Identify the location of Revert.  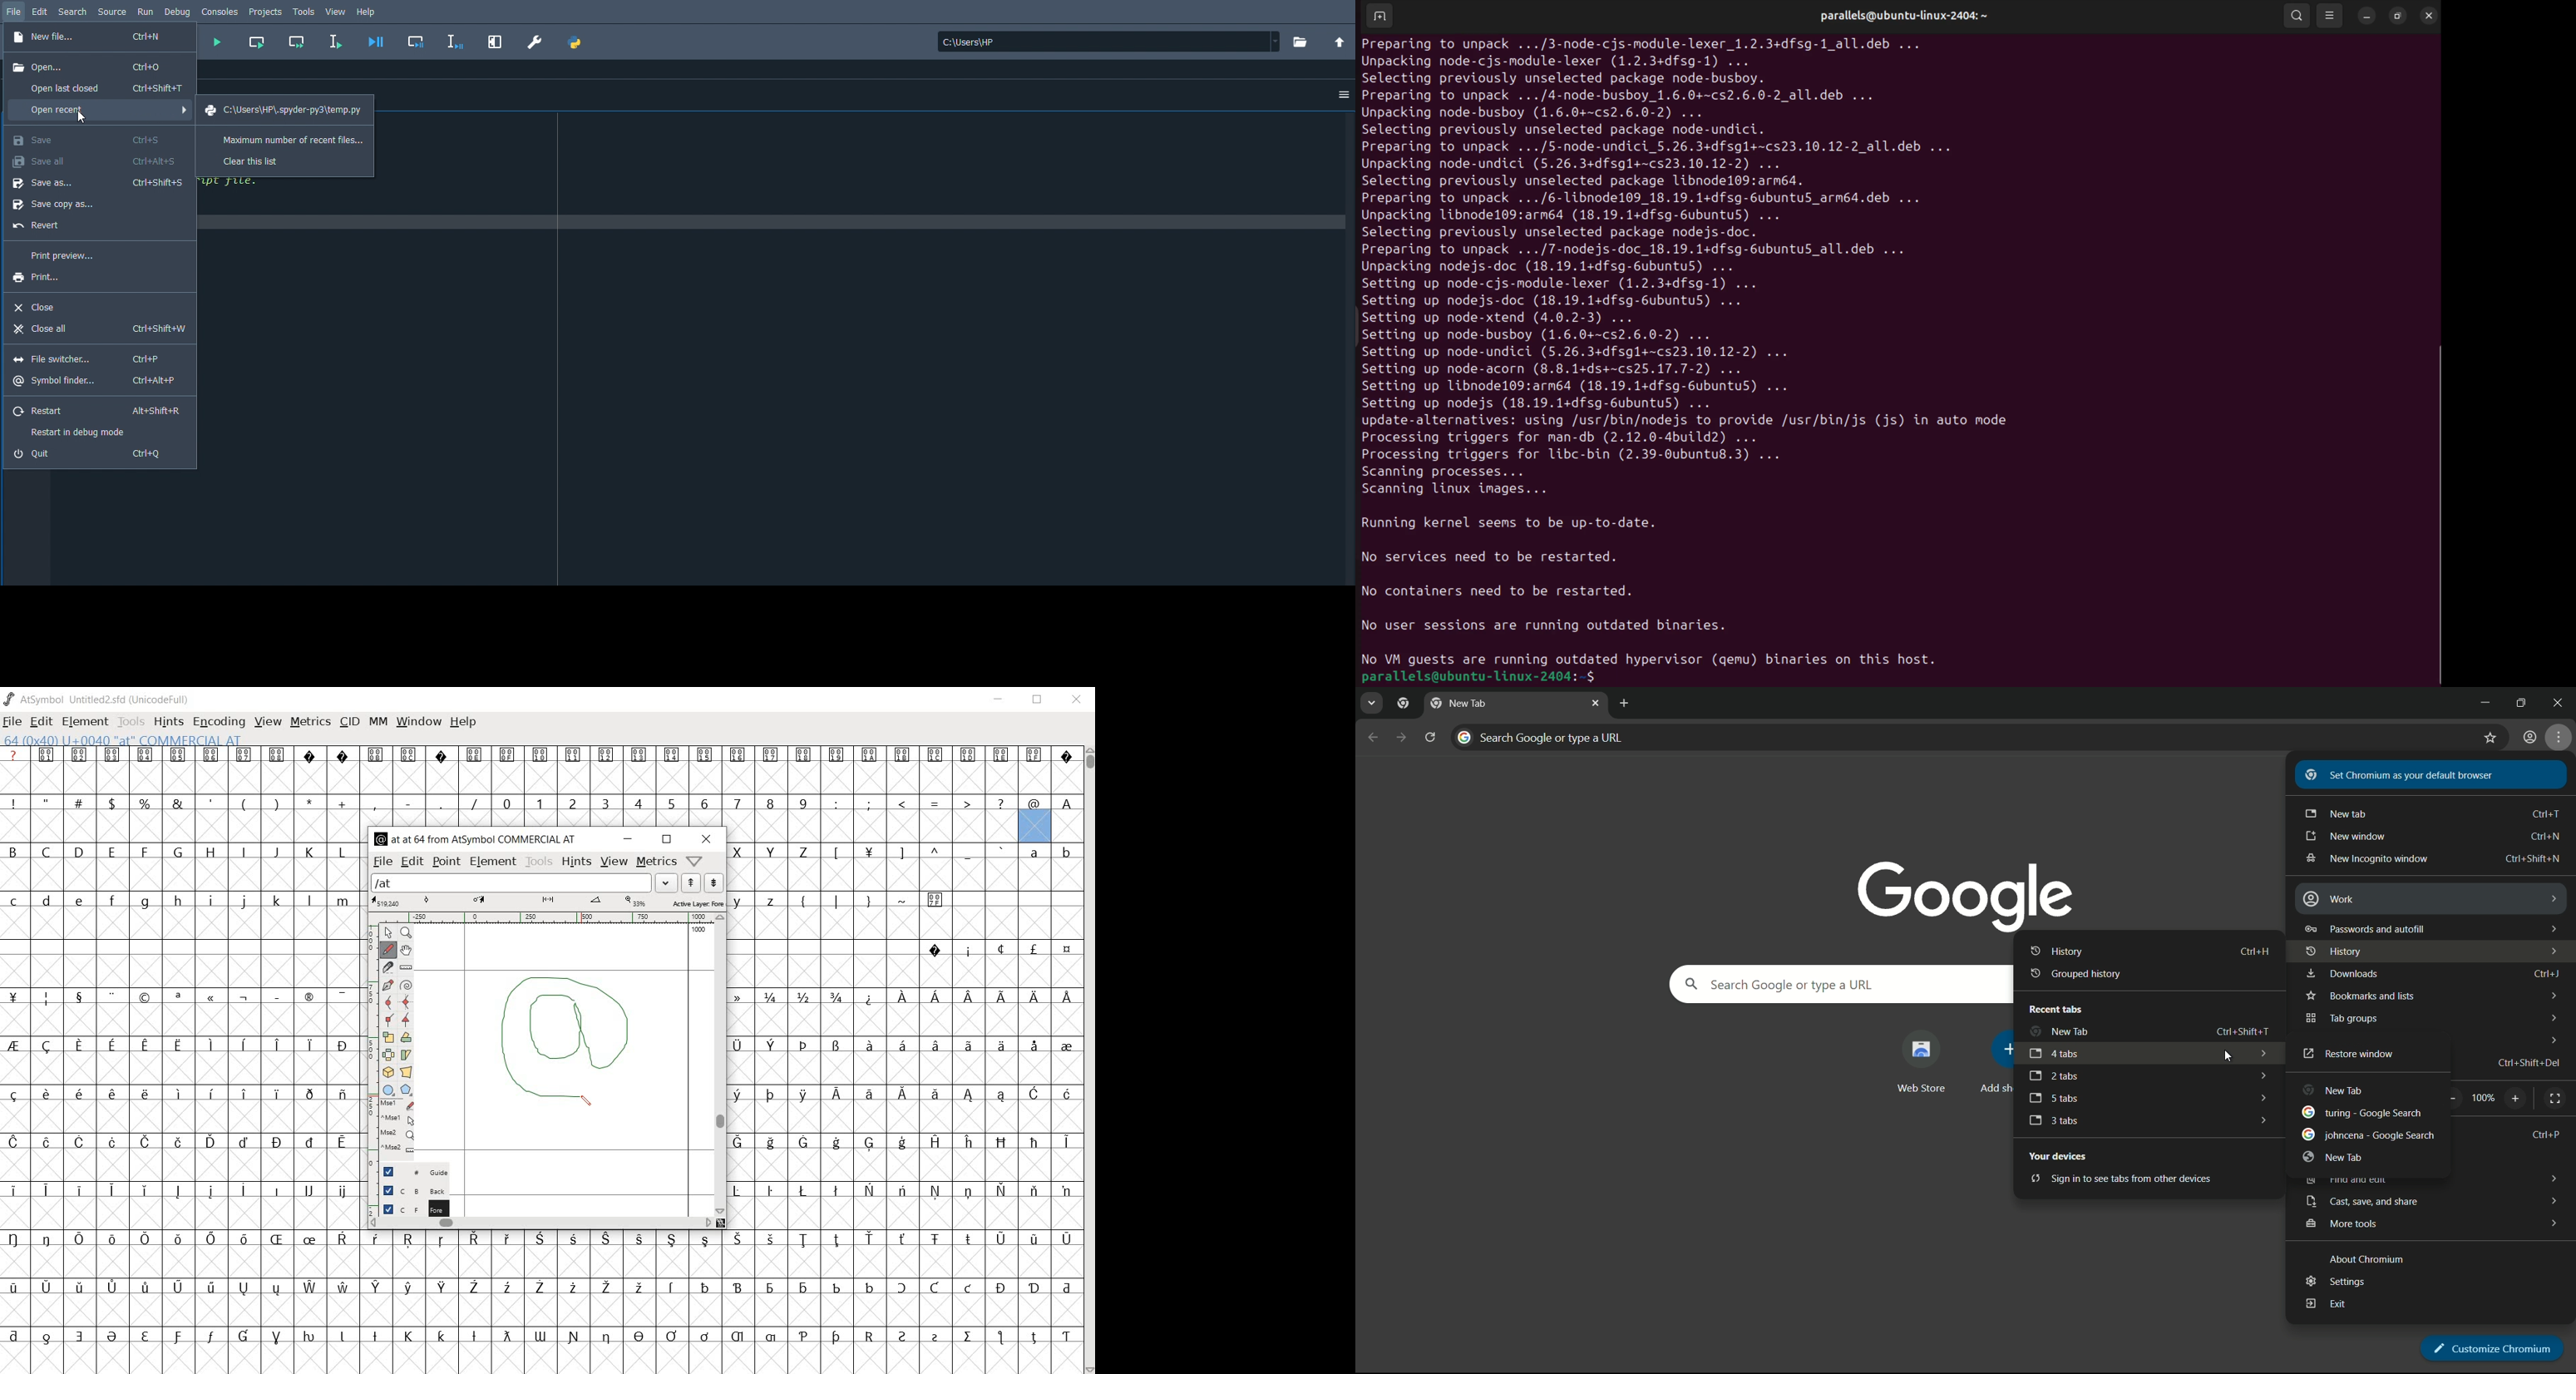
(40, 227).